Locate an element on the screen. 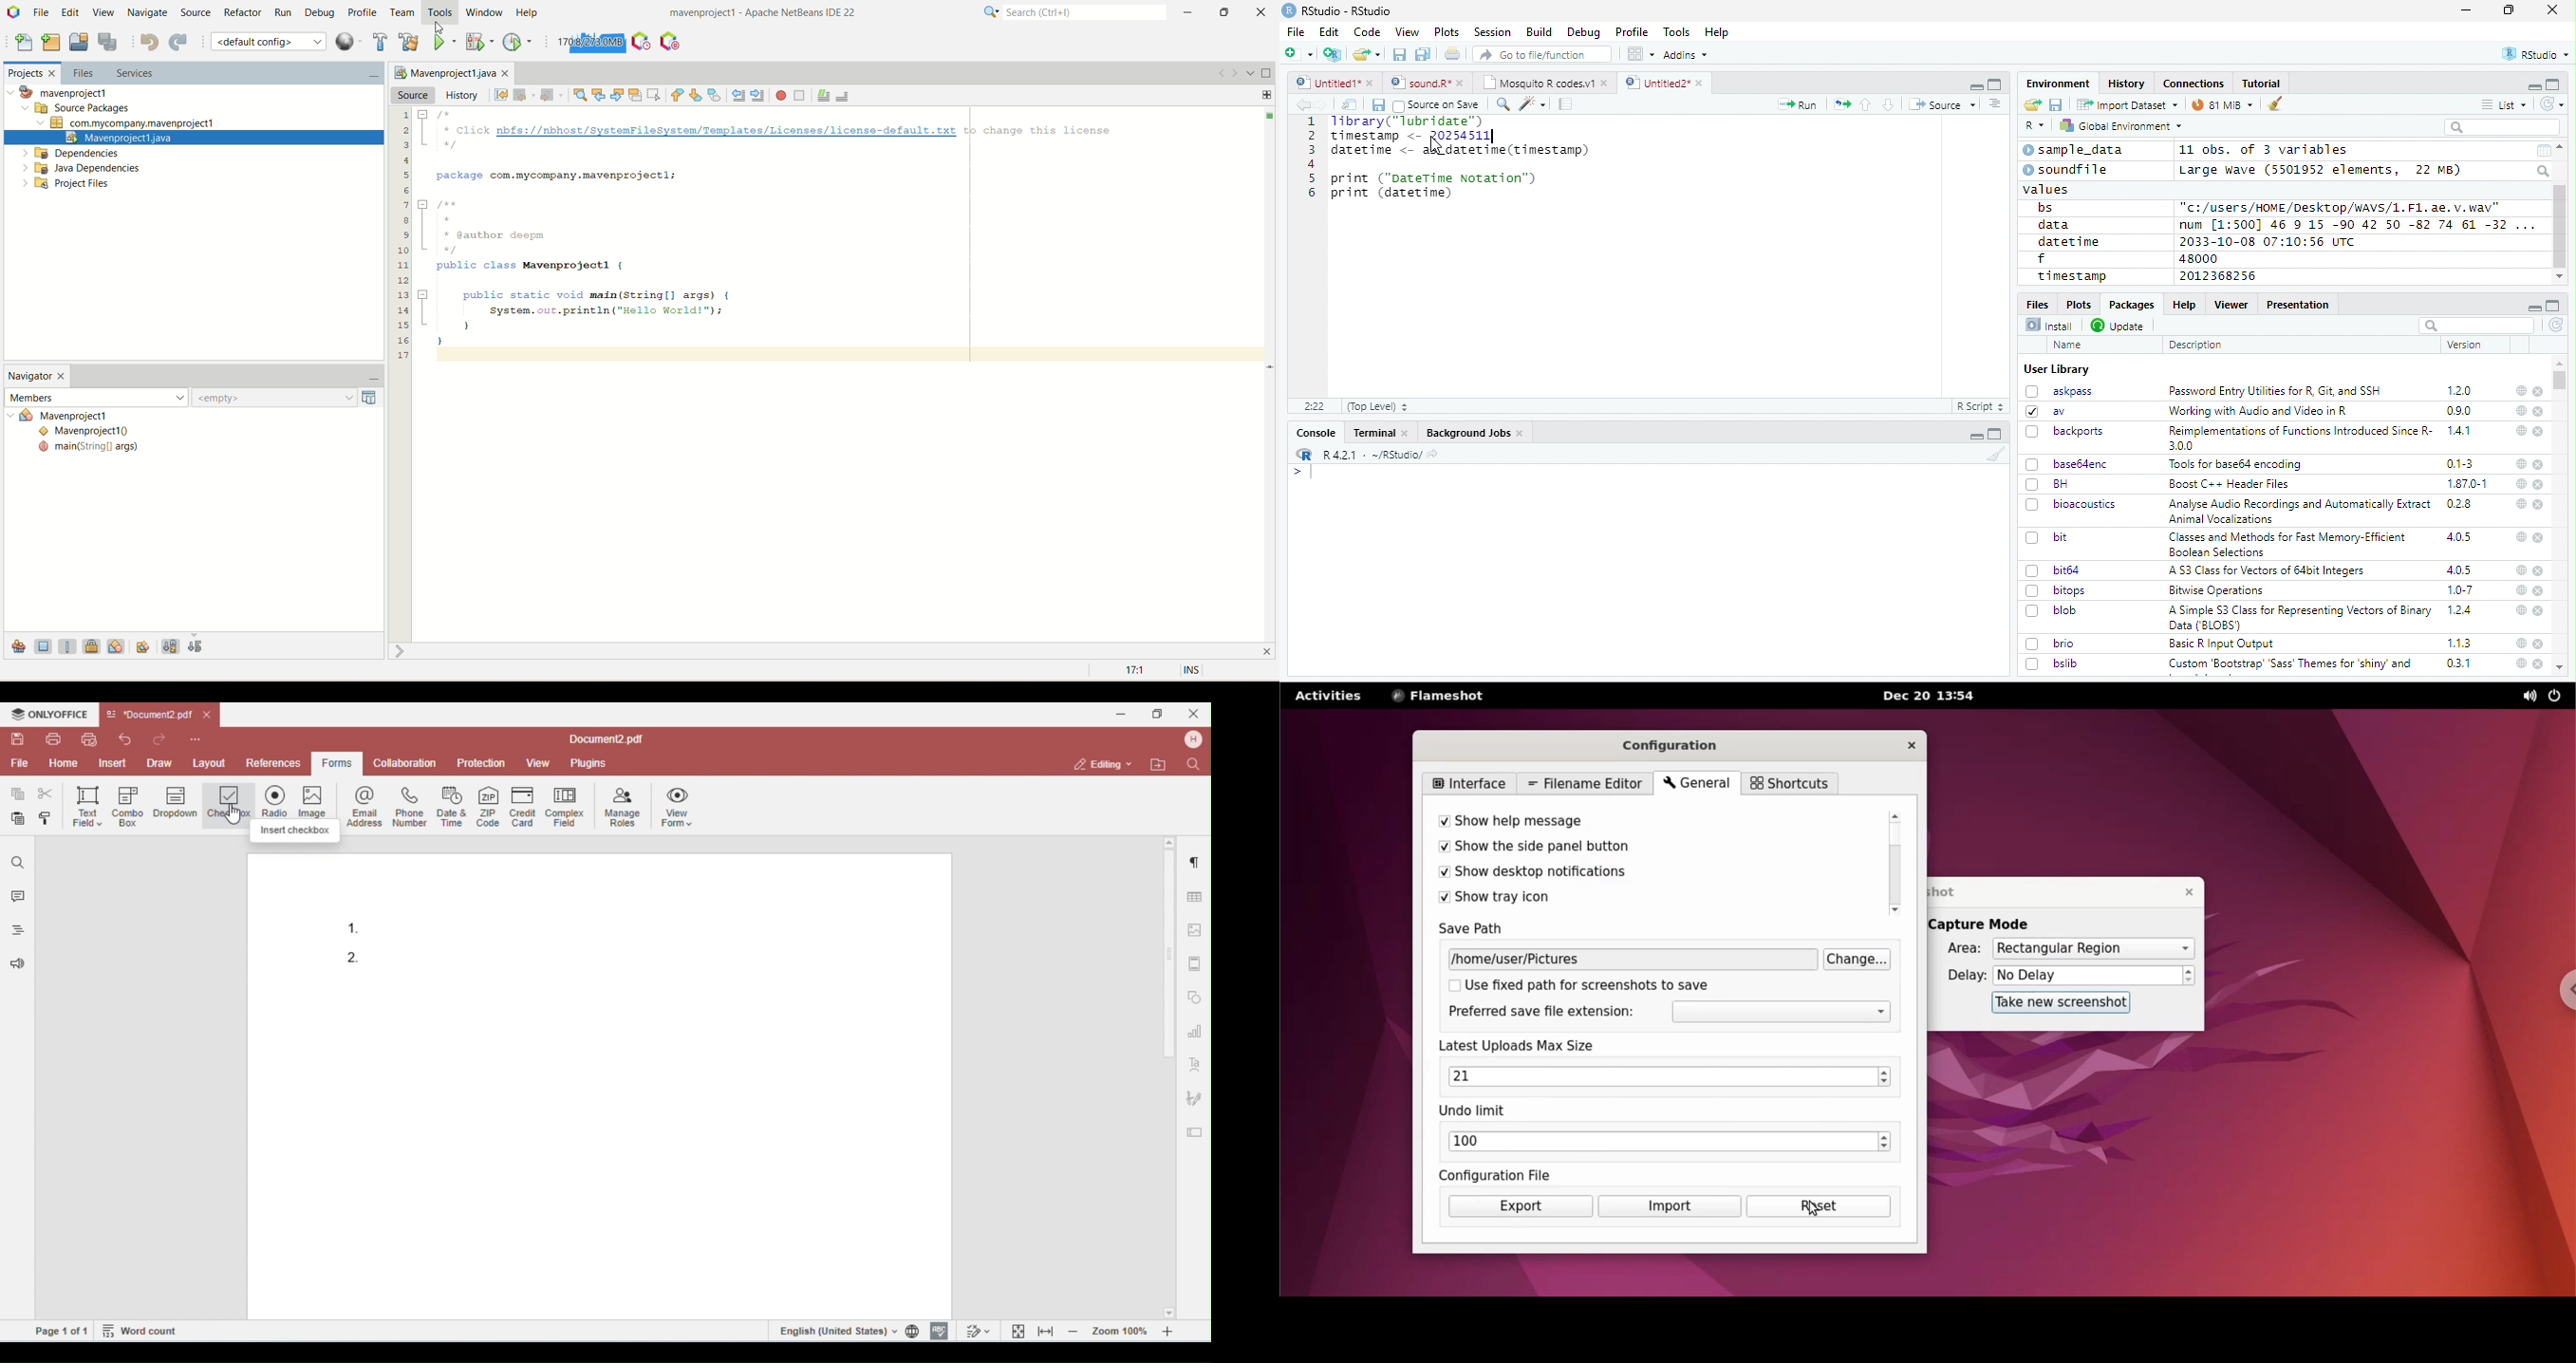 This screenshot has width=2576, height=1372. 1.2.0 is located at coordinates (2461, 390).